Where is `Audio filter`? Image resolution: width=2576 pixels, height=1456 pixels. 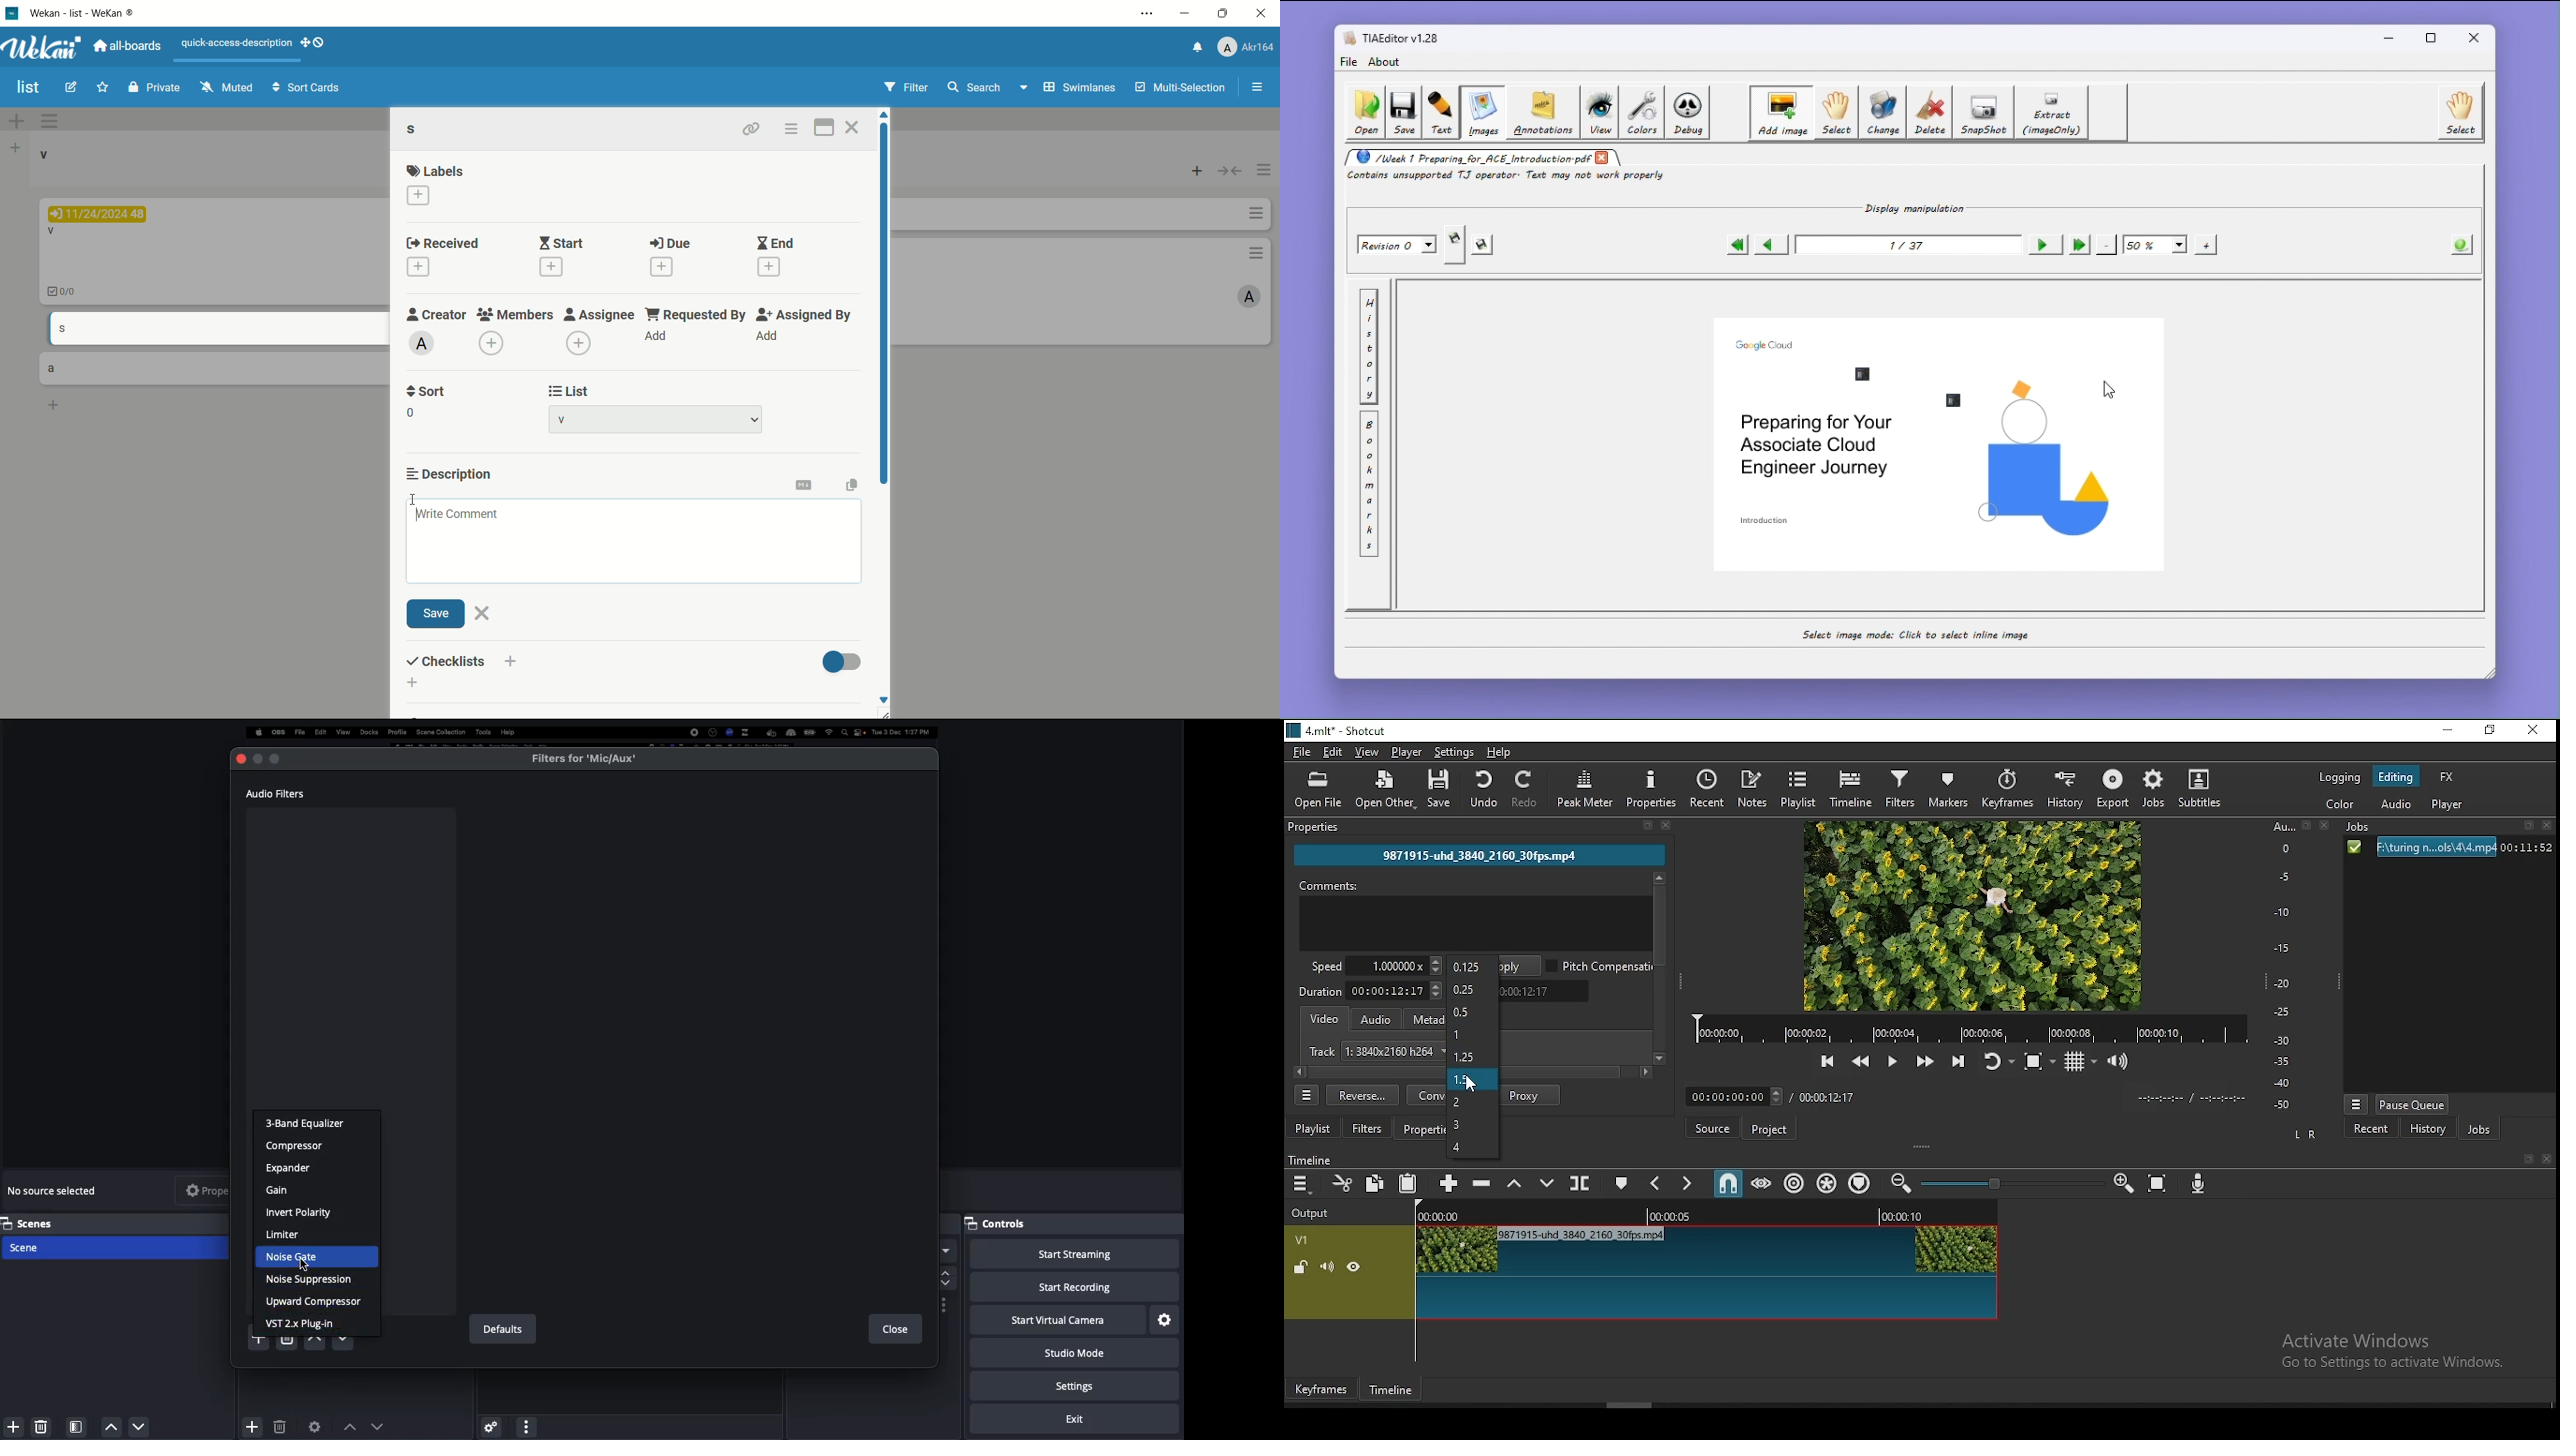 Audio filter is located at coordinates (277, 793).